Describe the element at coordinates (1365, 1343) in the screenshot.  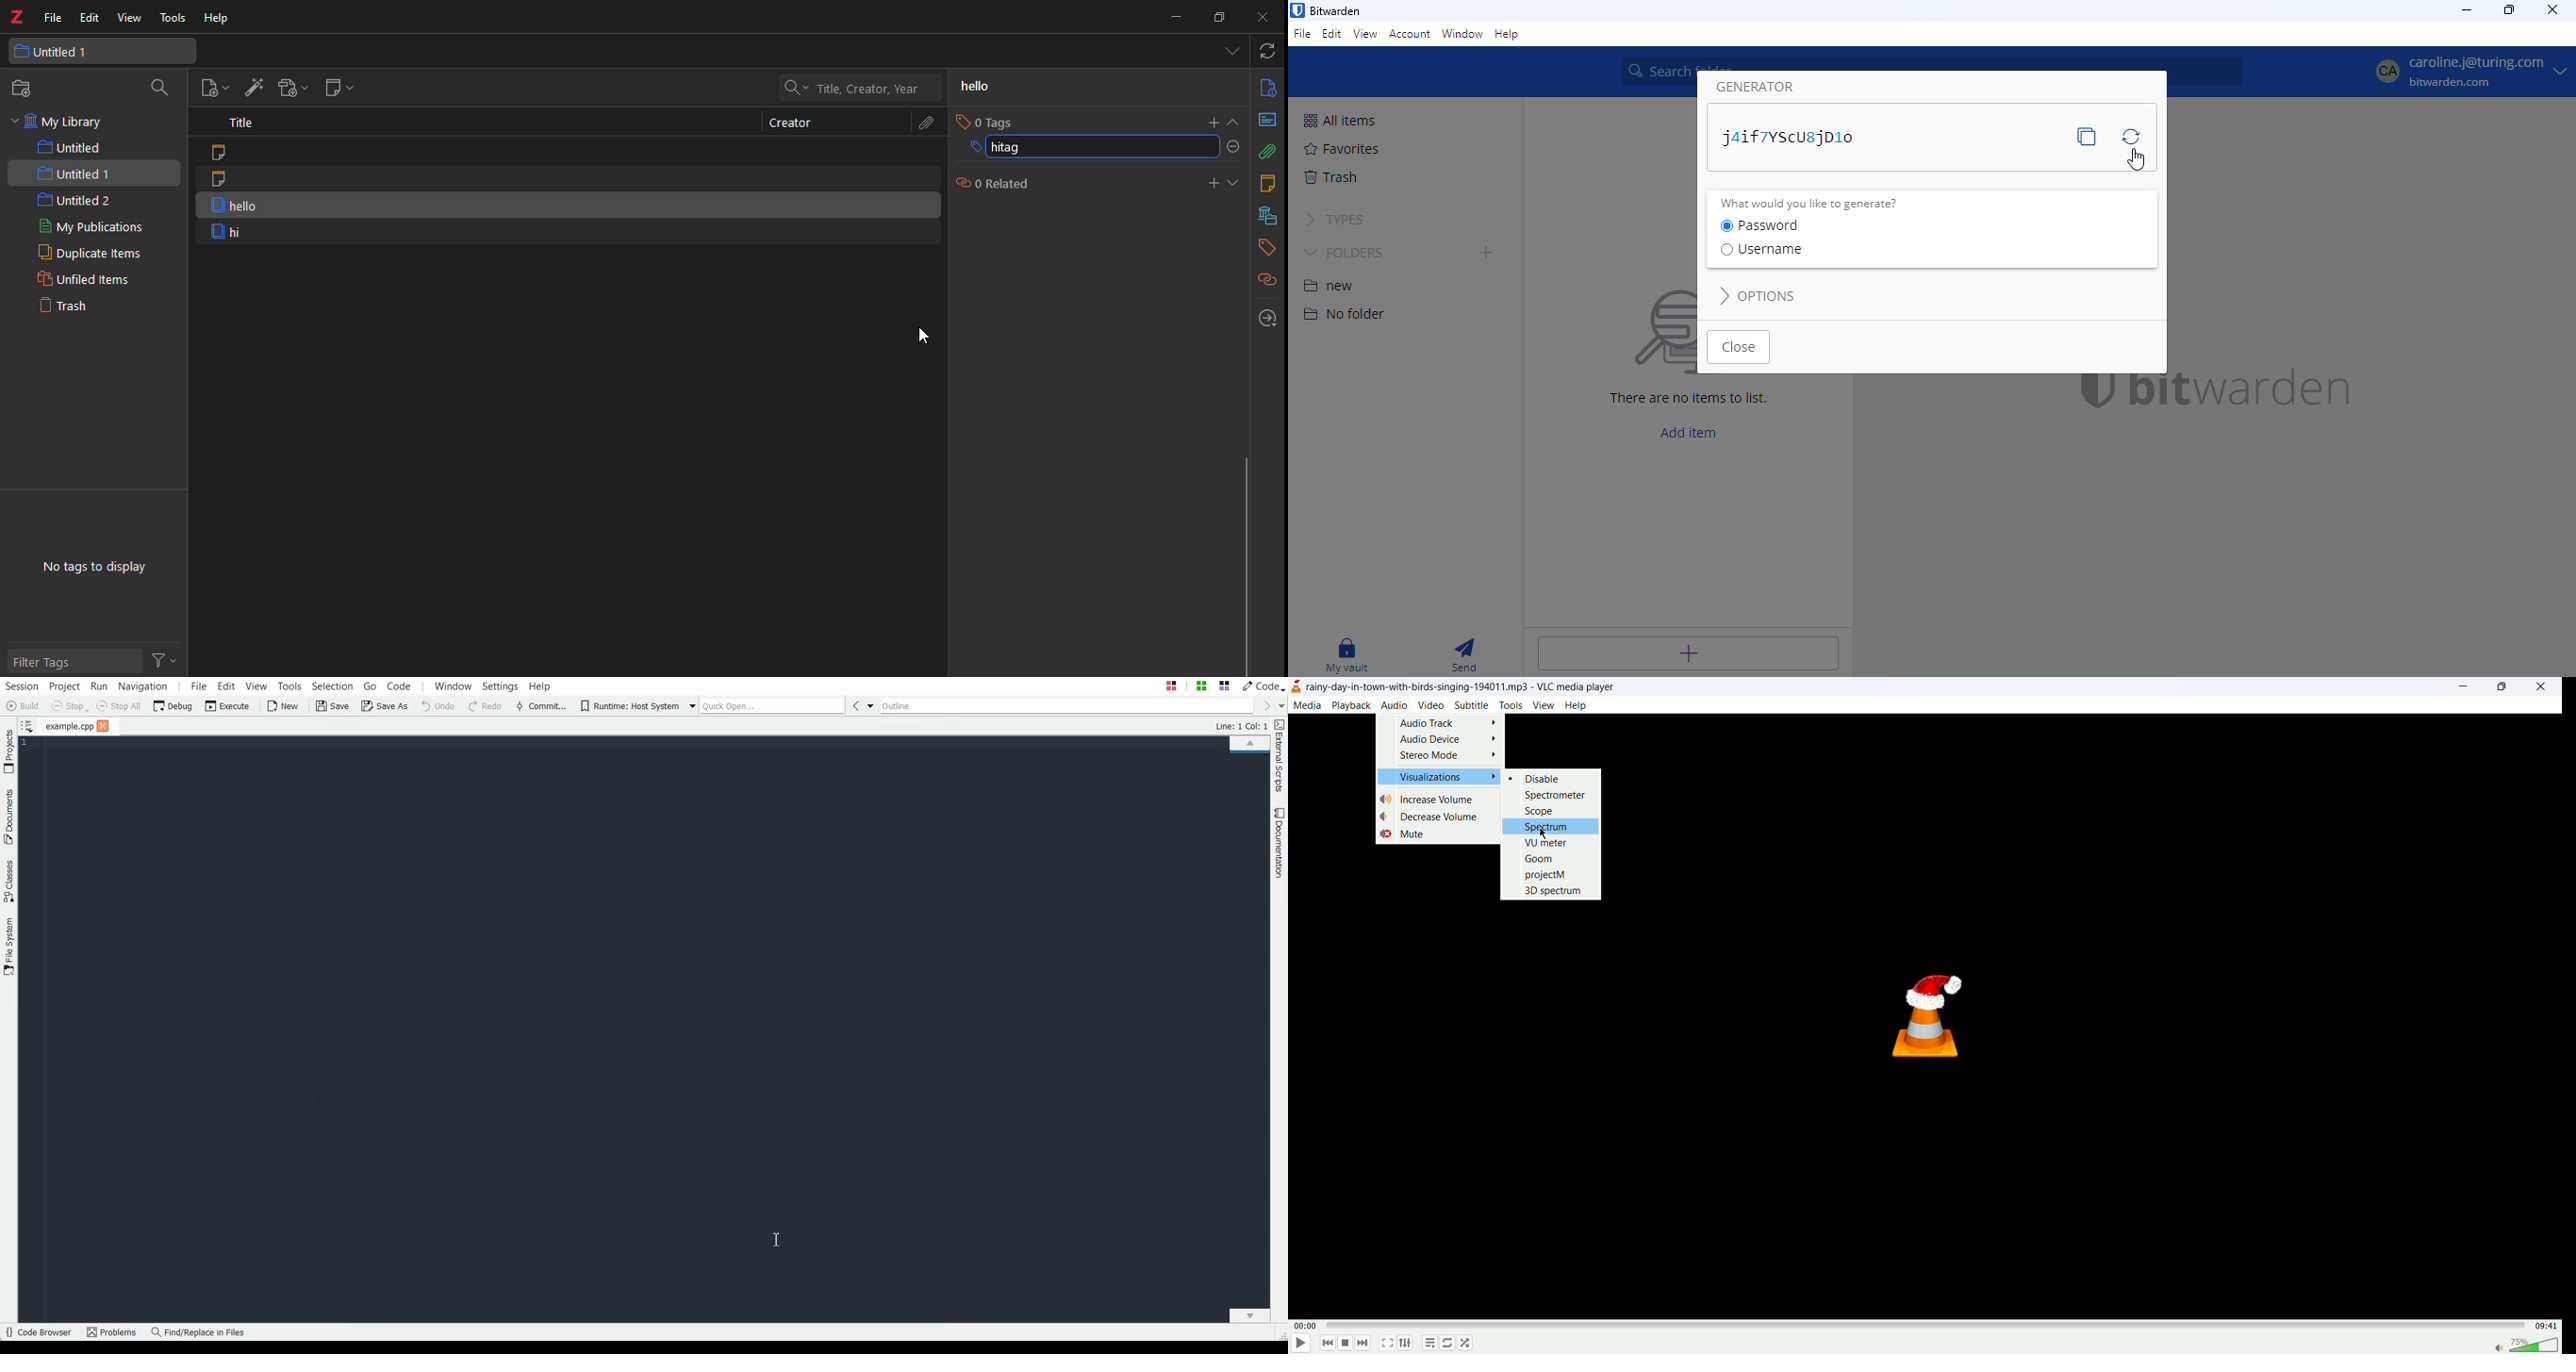
I see `next` at that location.